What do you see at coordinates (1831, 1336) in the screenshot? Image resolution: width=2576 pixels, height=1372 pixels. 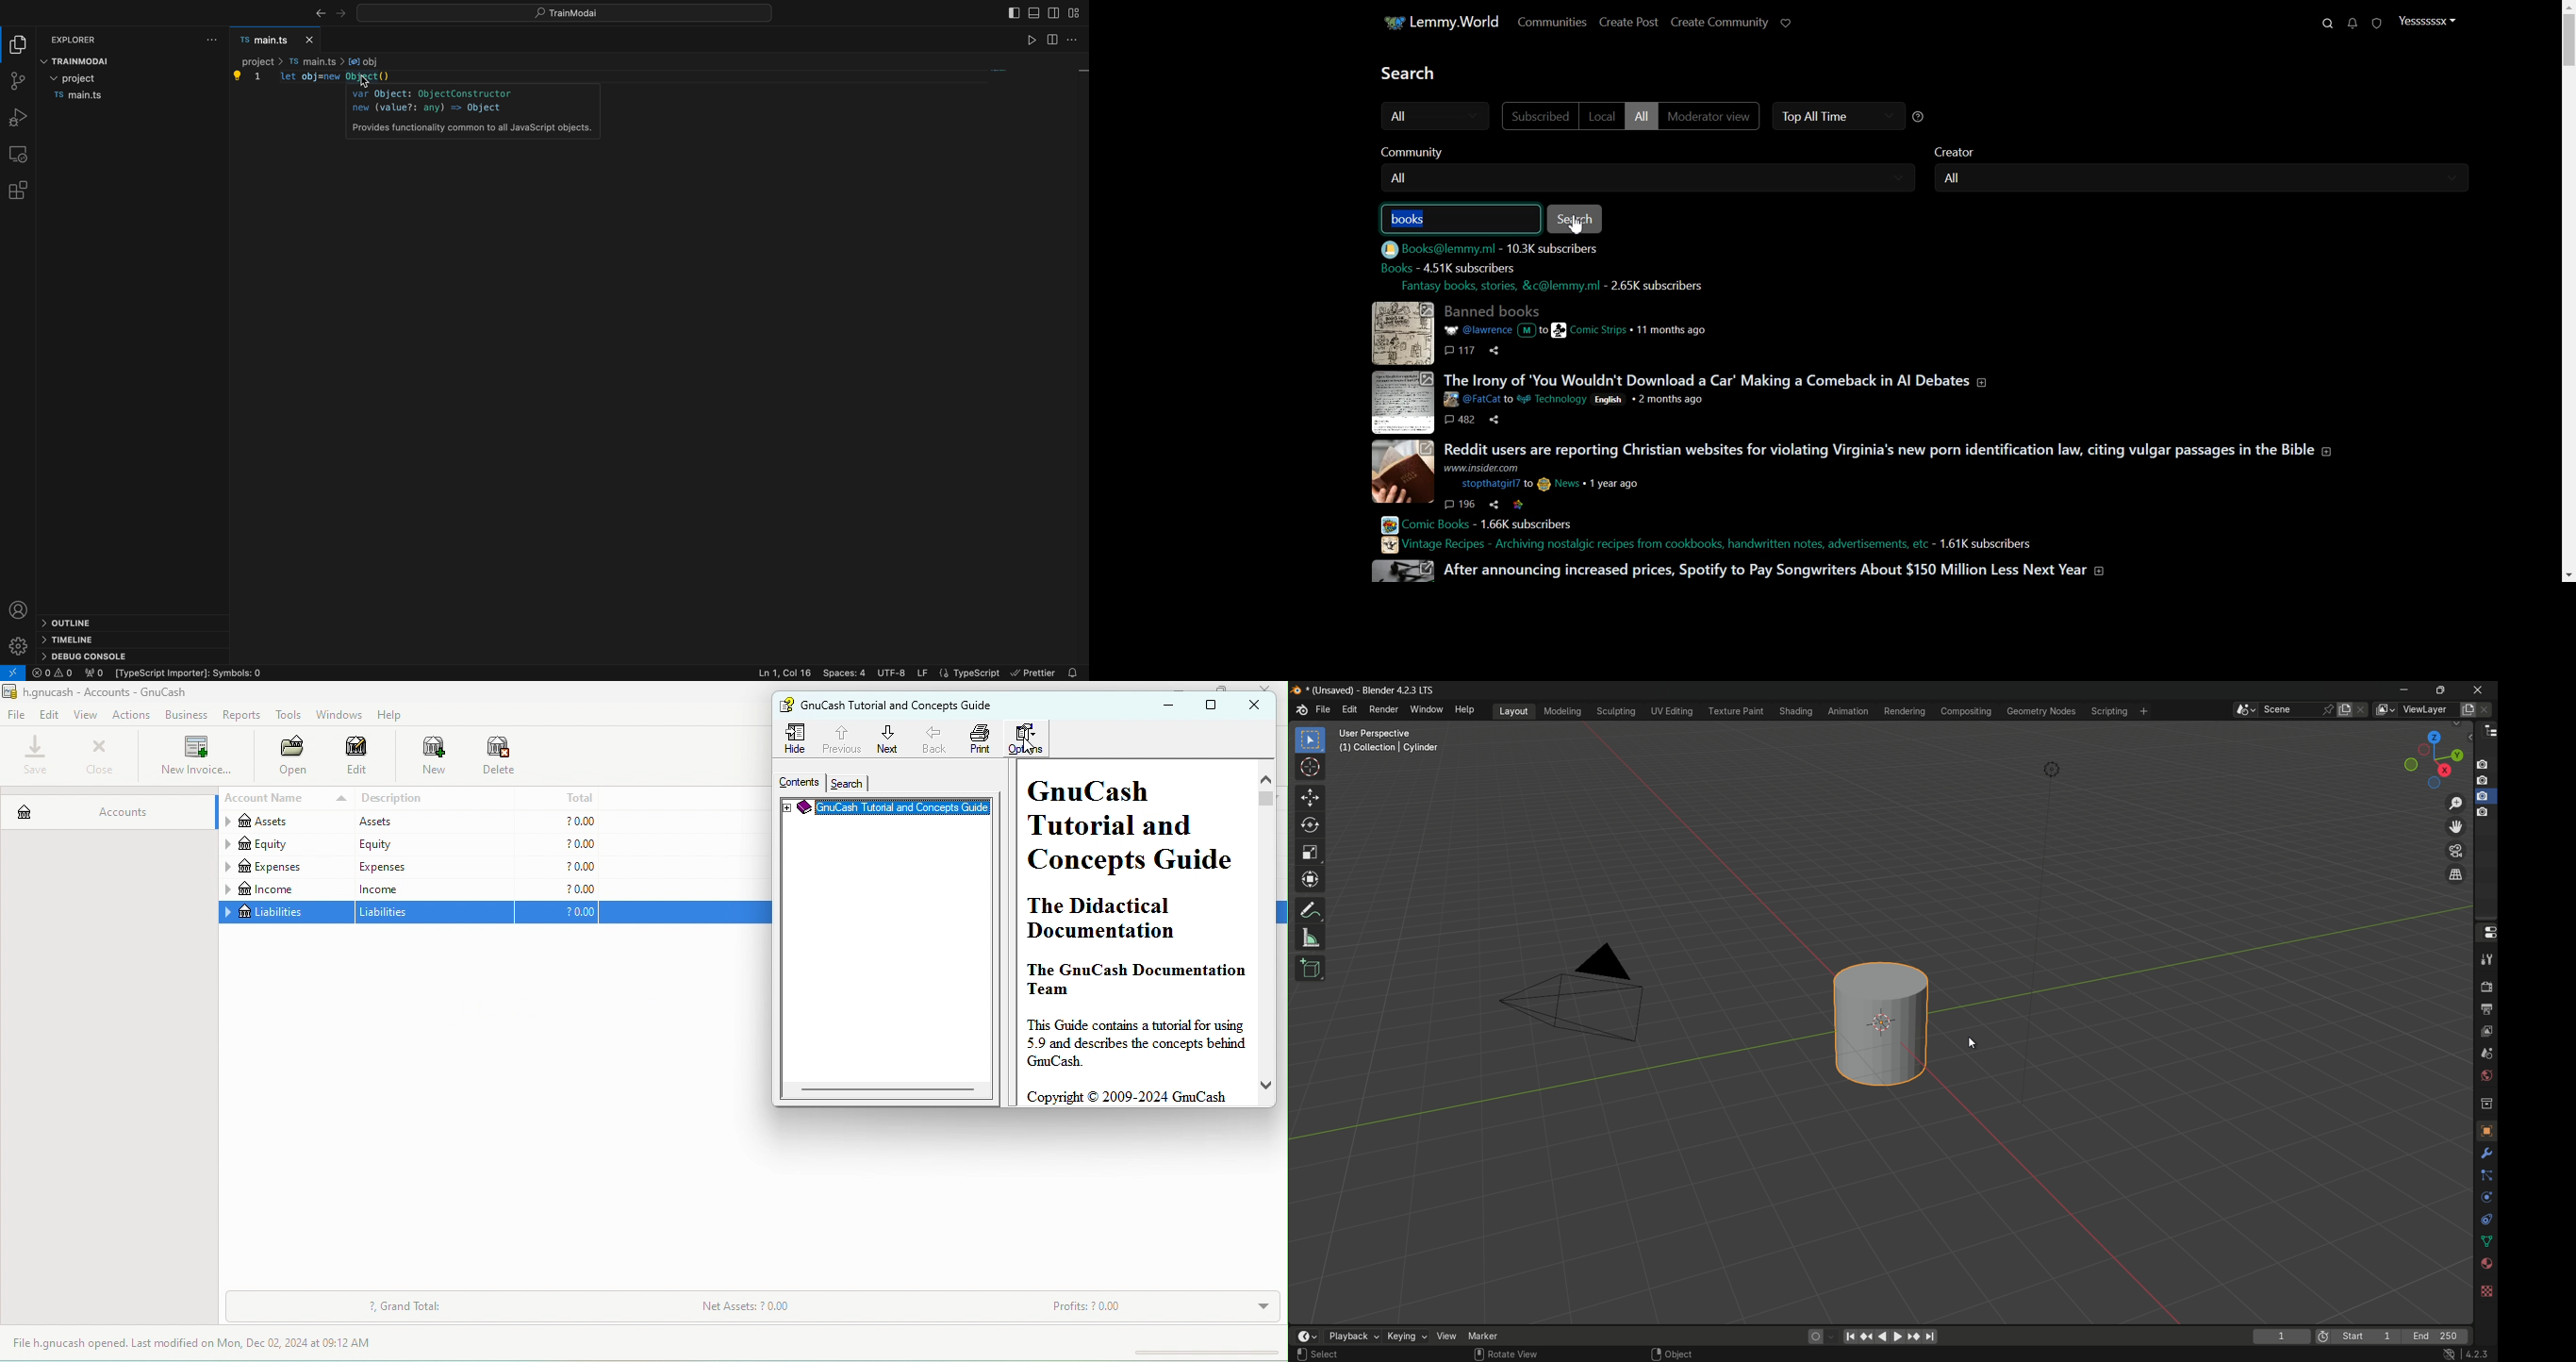 I see `auto keyframing` at bounding box center [1831, 1336].